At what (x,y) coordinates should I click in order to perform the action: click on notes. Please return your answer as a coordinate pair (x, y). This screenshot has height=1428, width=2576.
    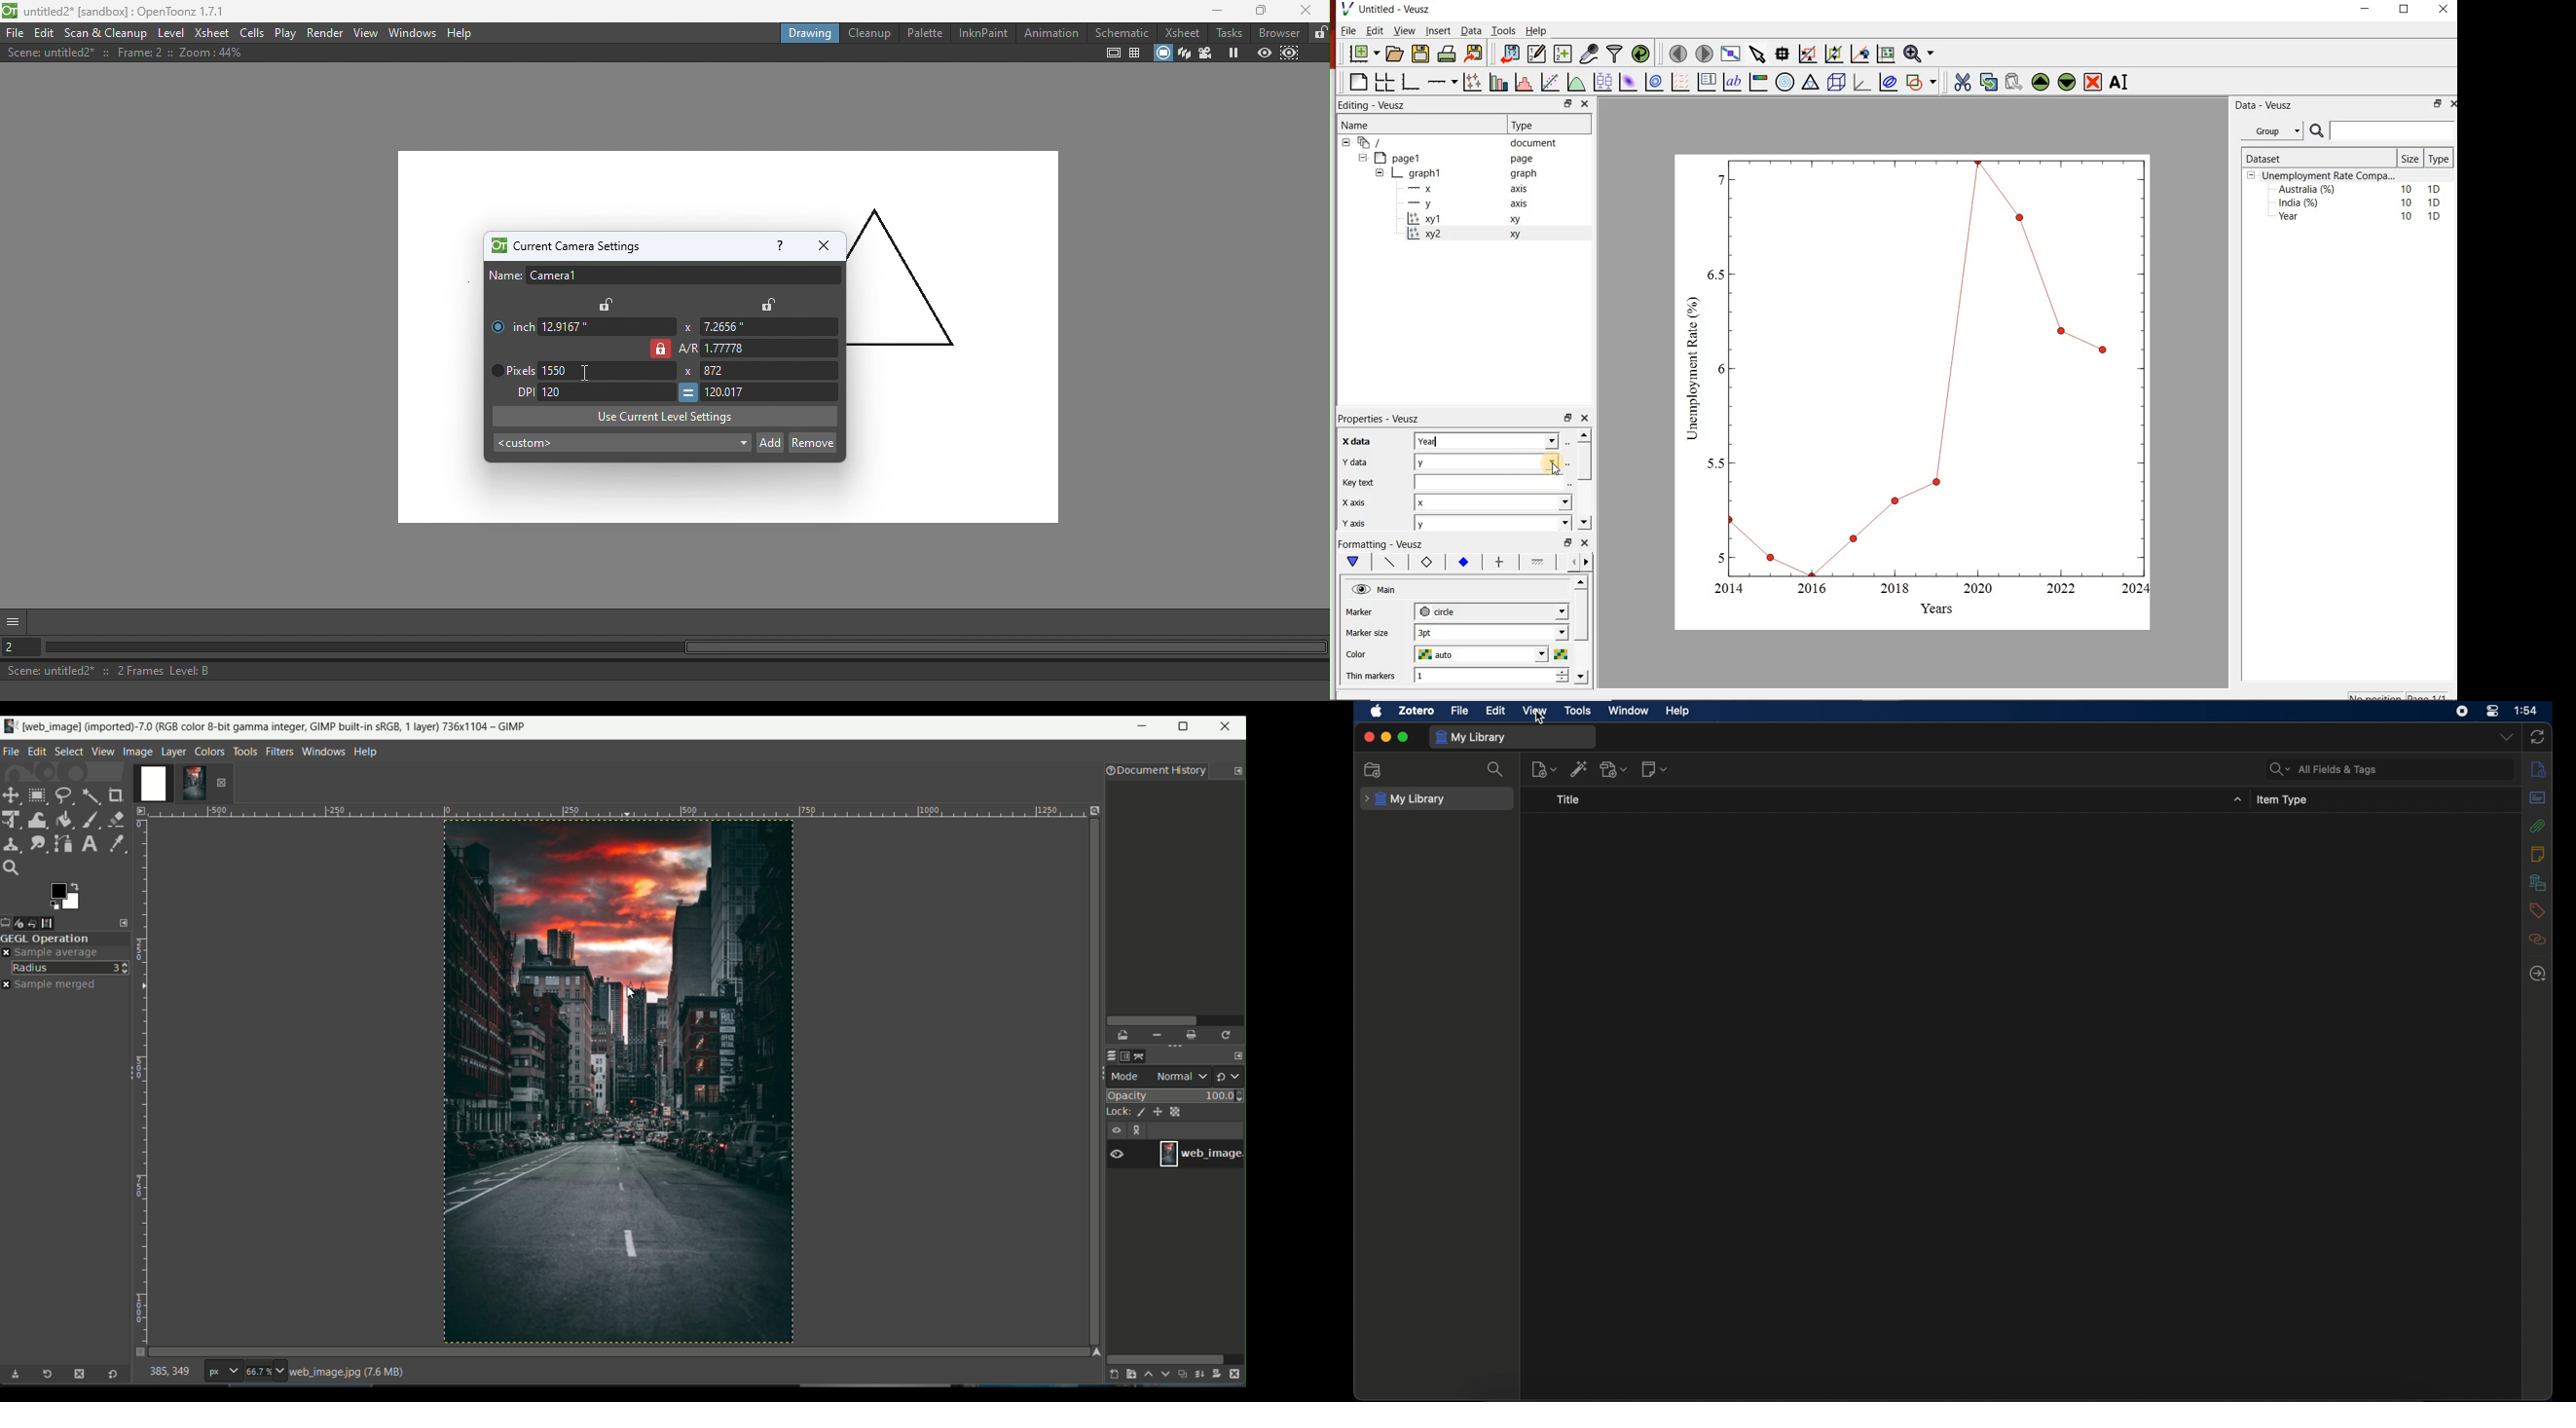
    Looking at the image, I should click on (2538, 855).